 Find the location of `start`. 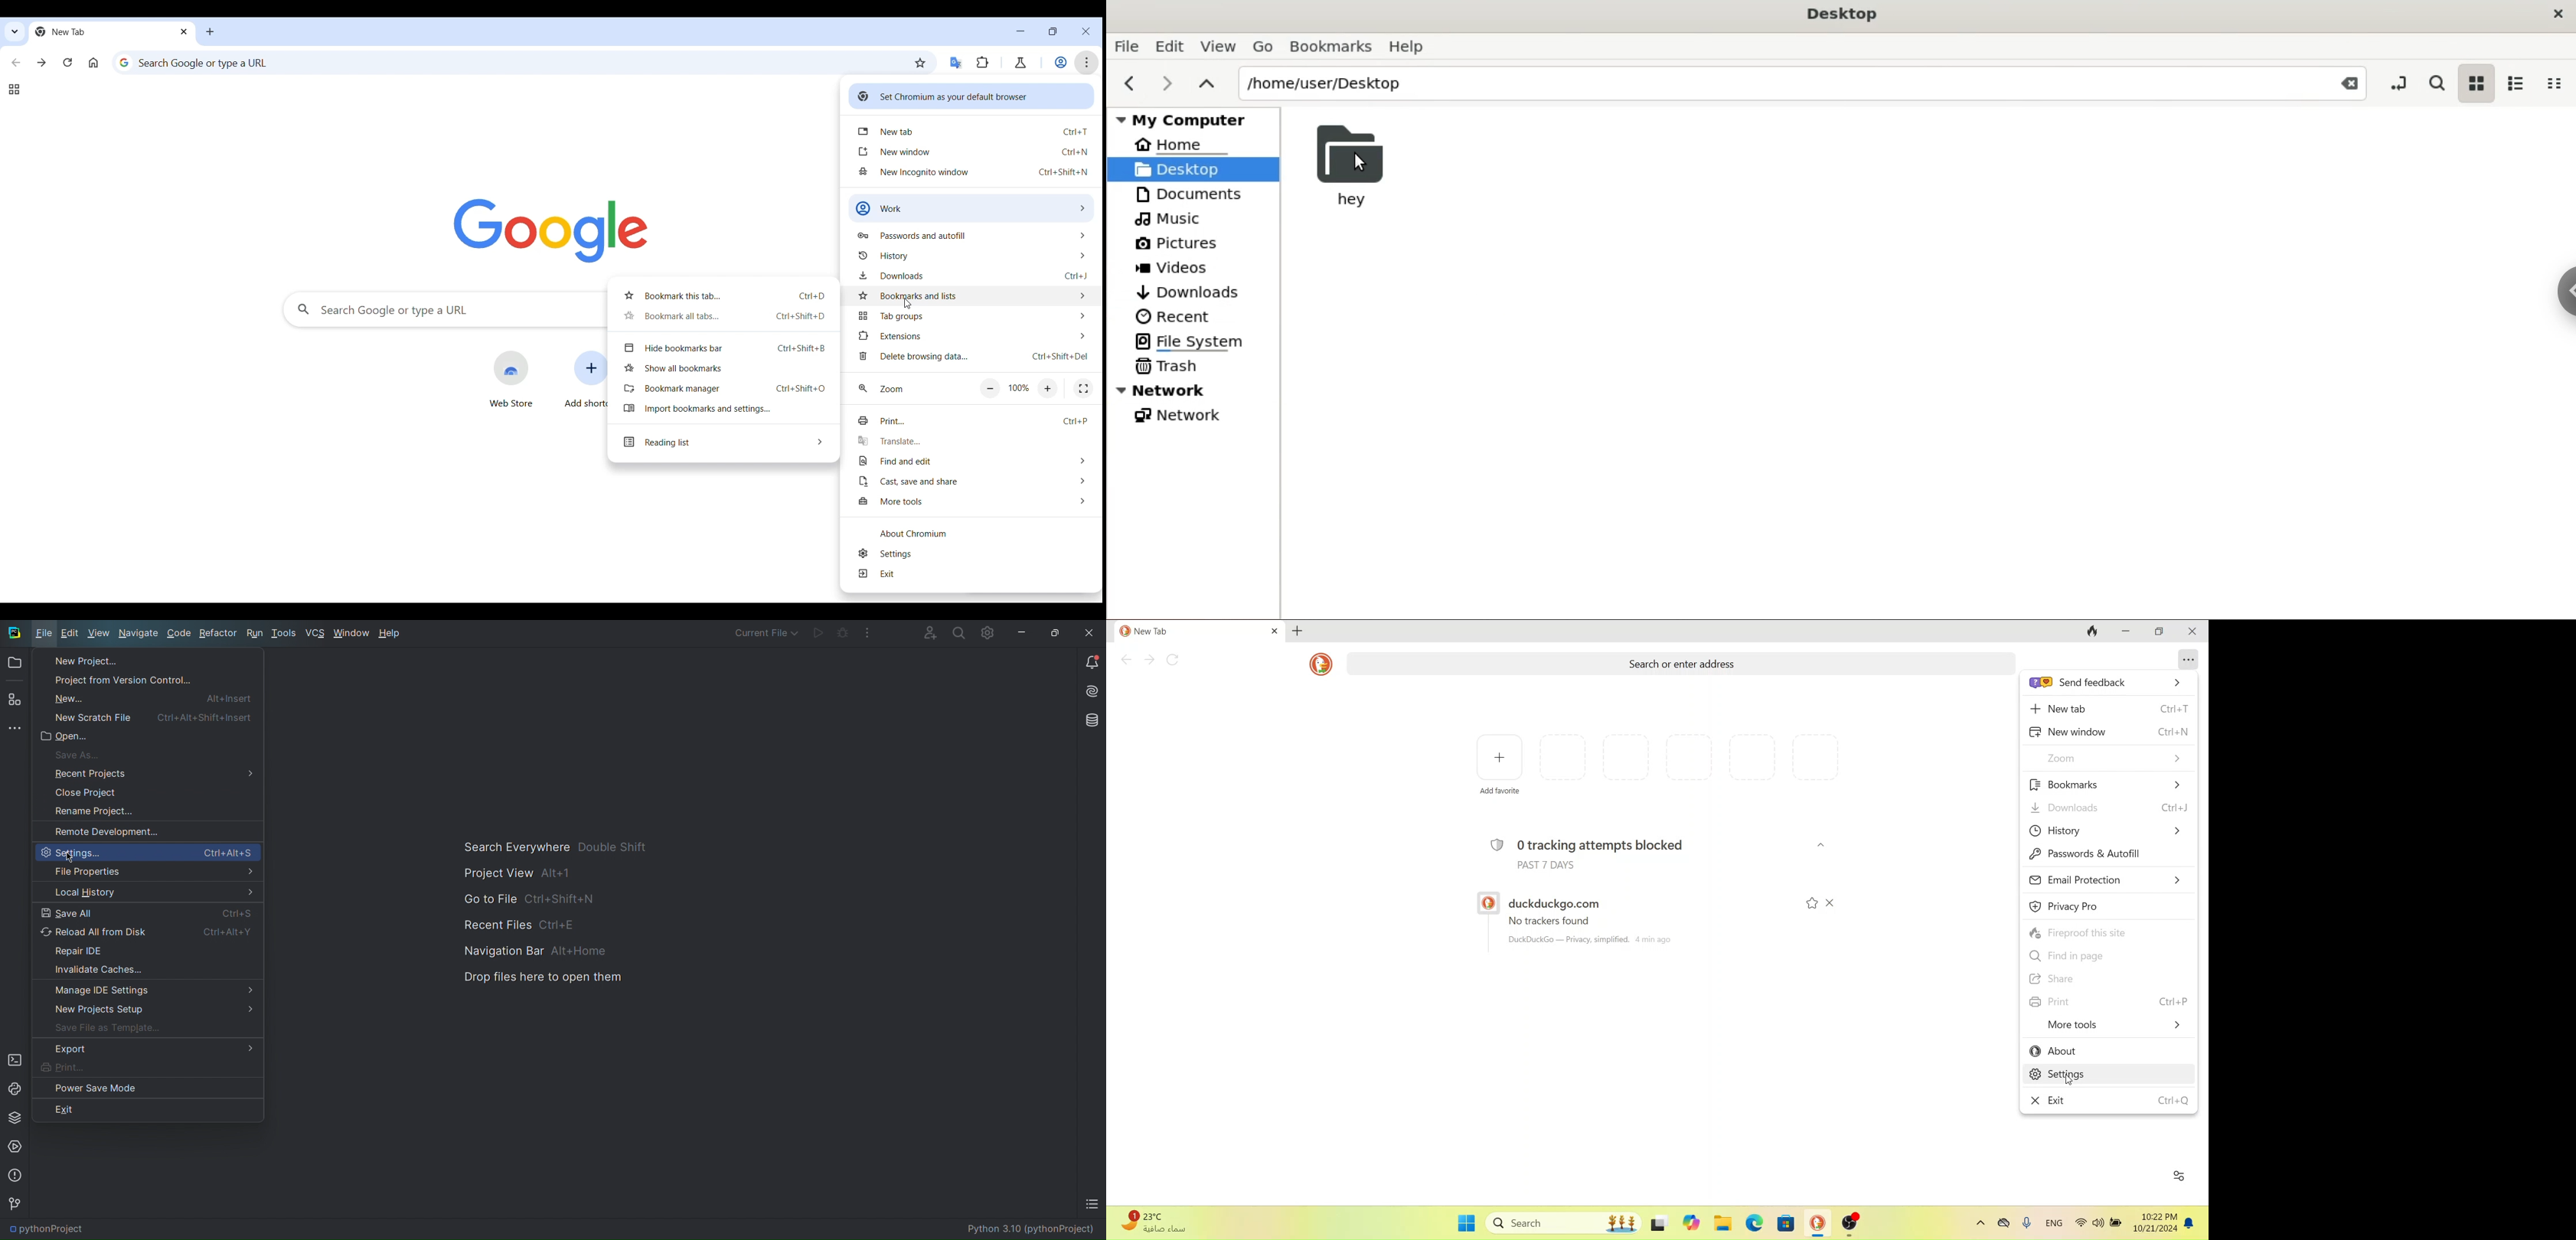

start is located at coordinates (1467, 1223).